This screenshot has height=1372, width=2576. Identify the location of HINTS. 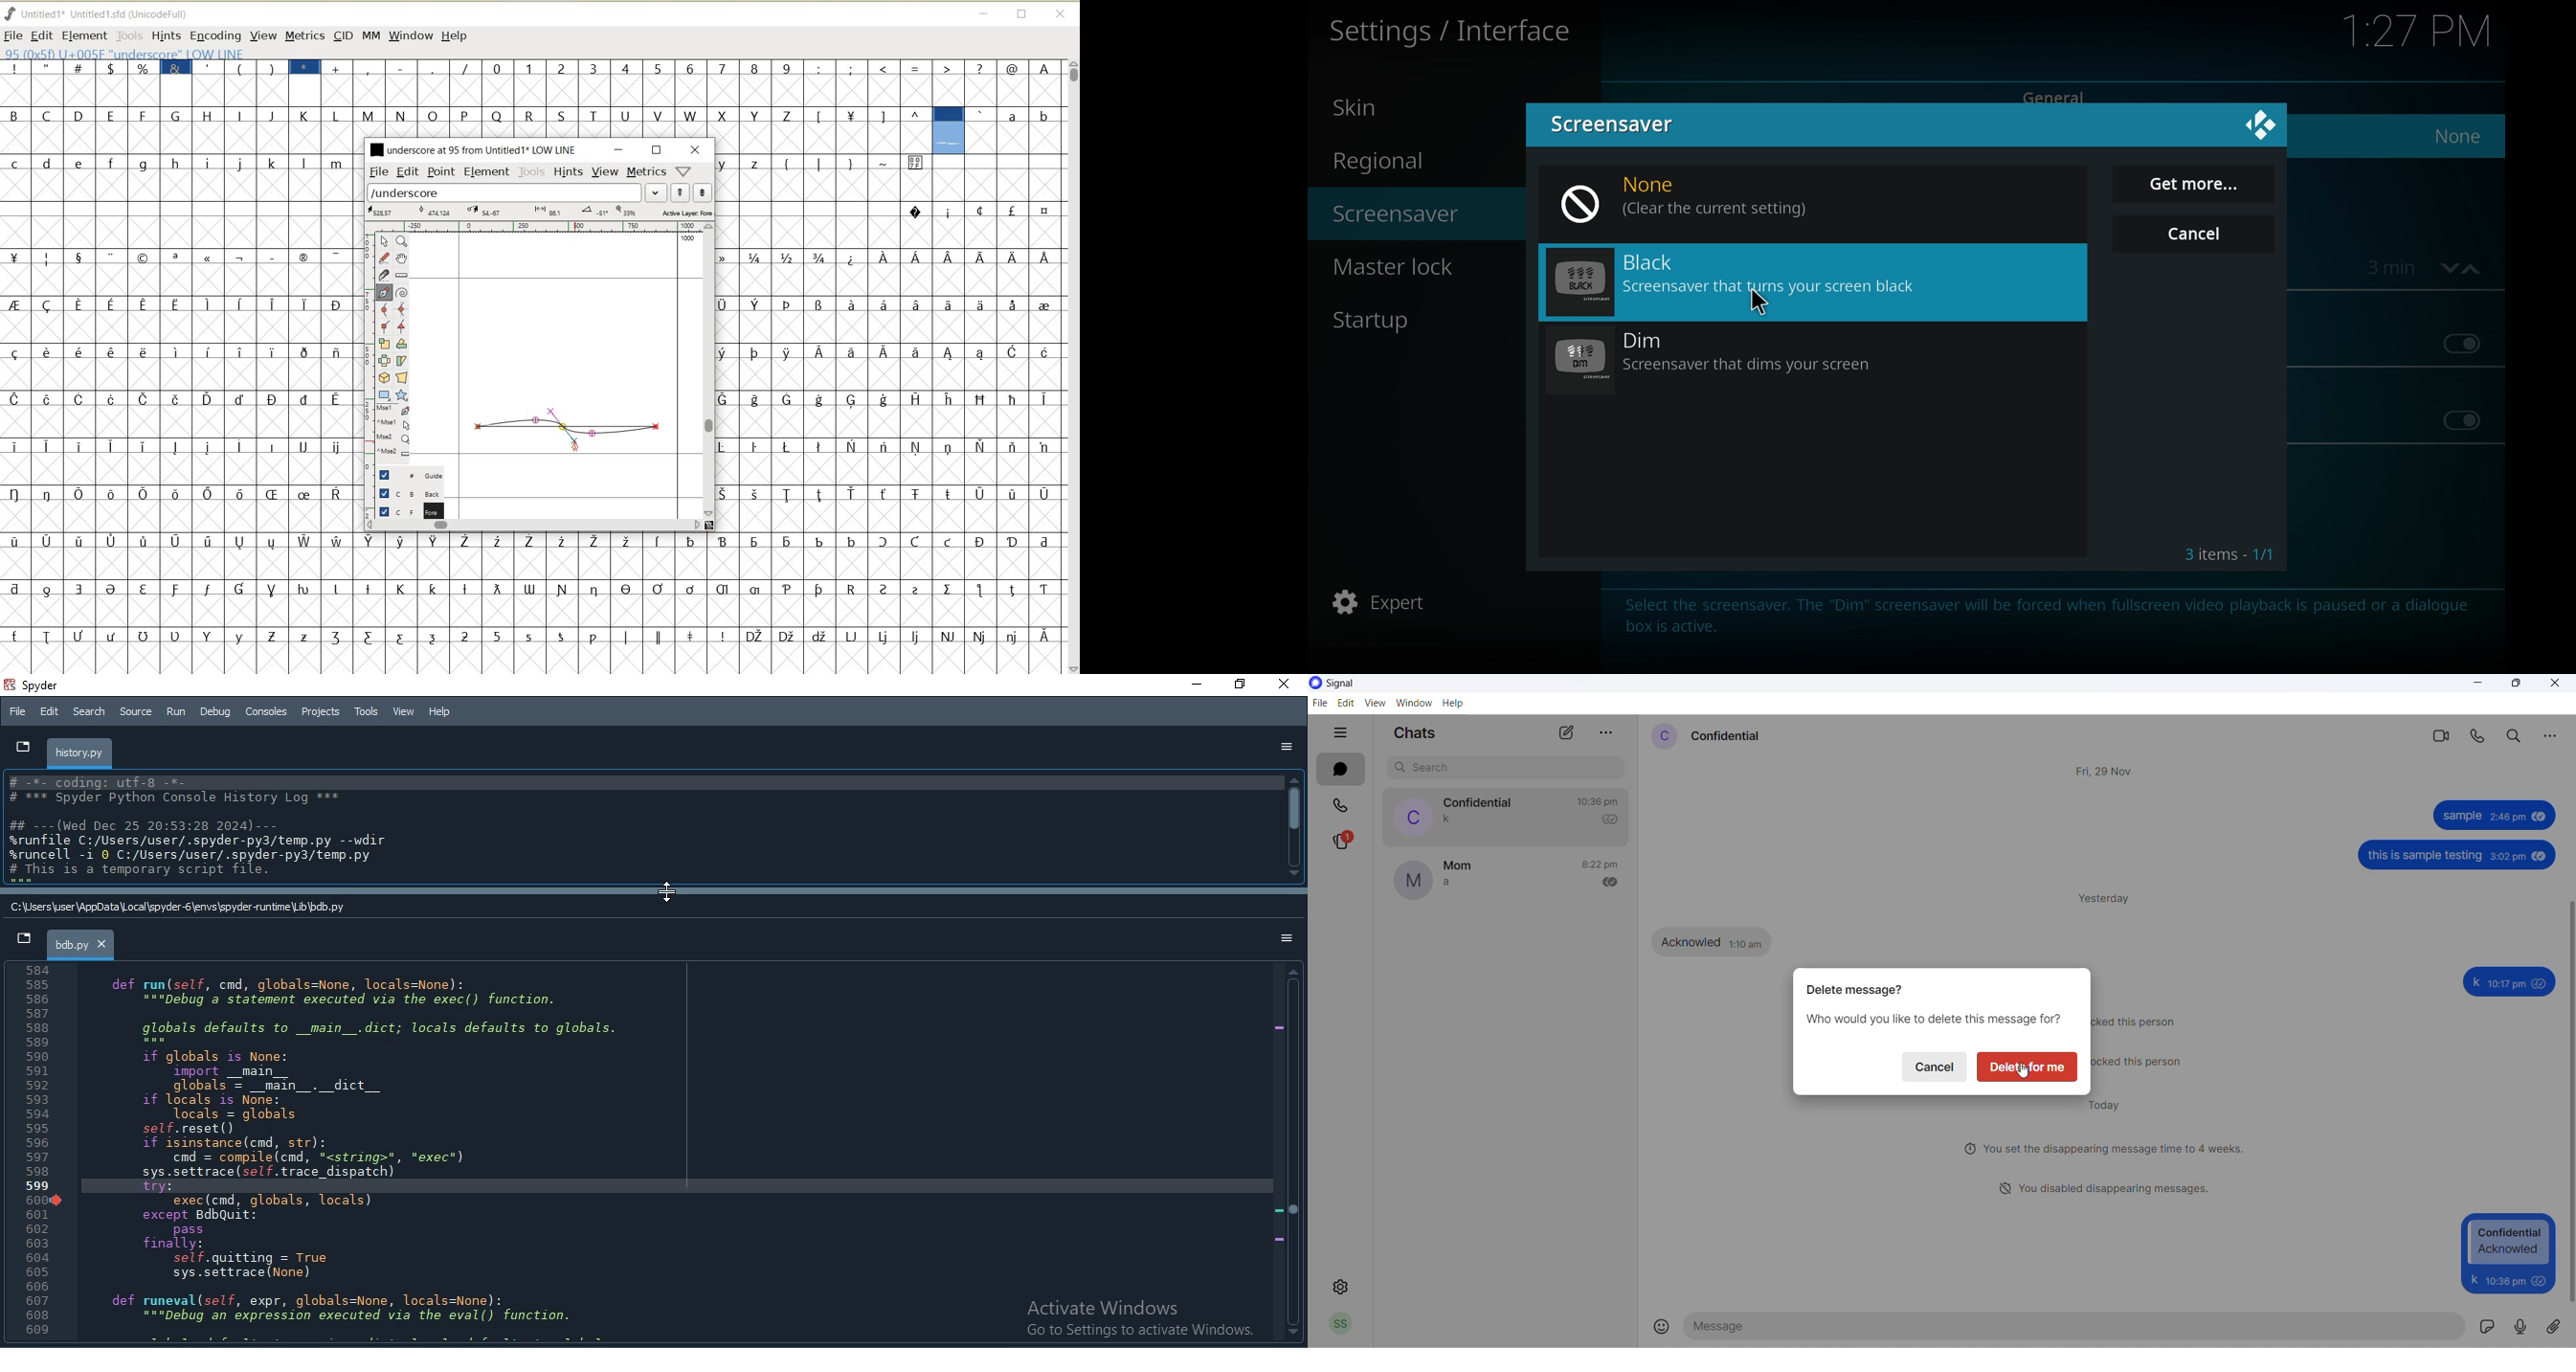
(166, 35).